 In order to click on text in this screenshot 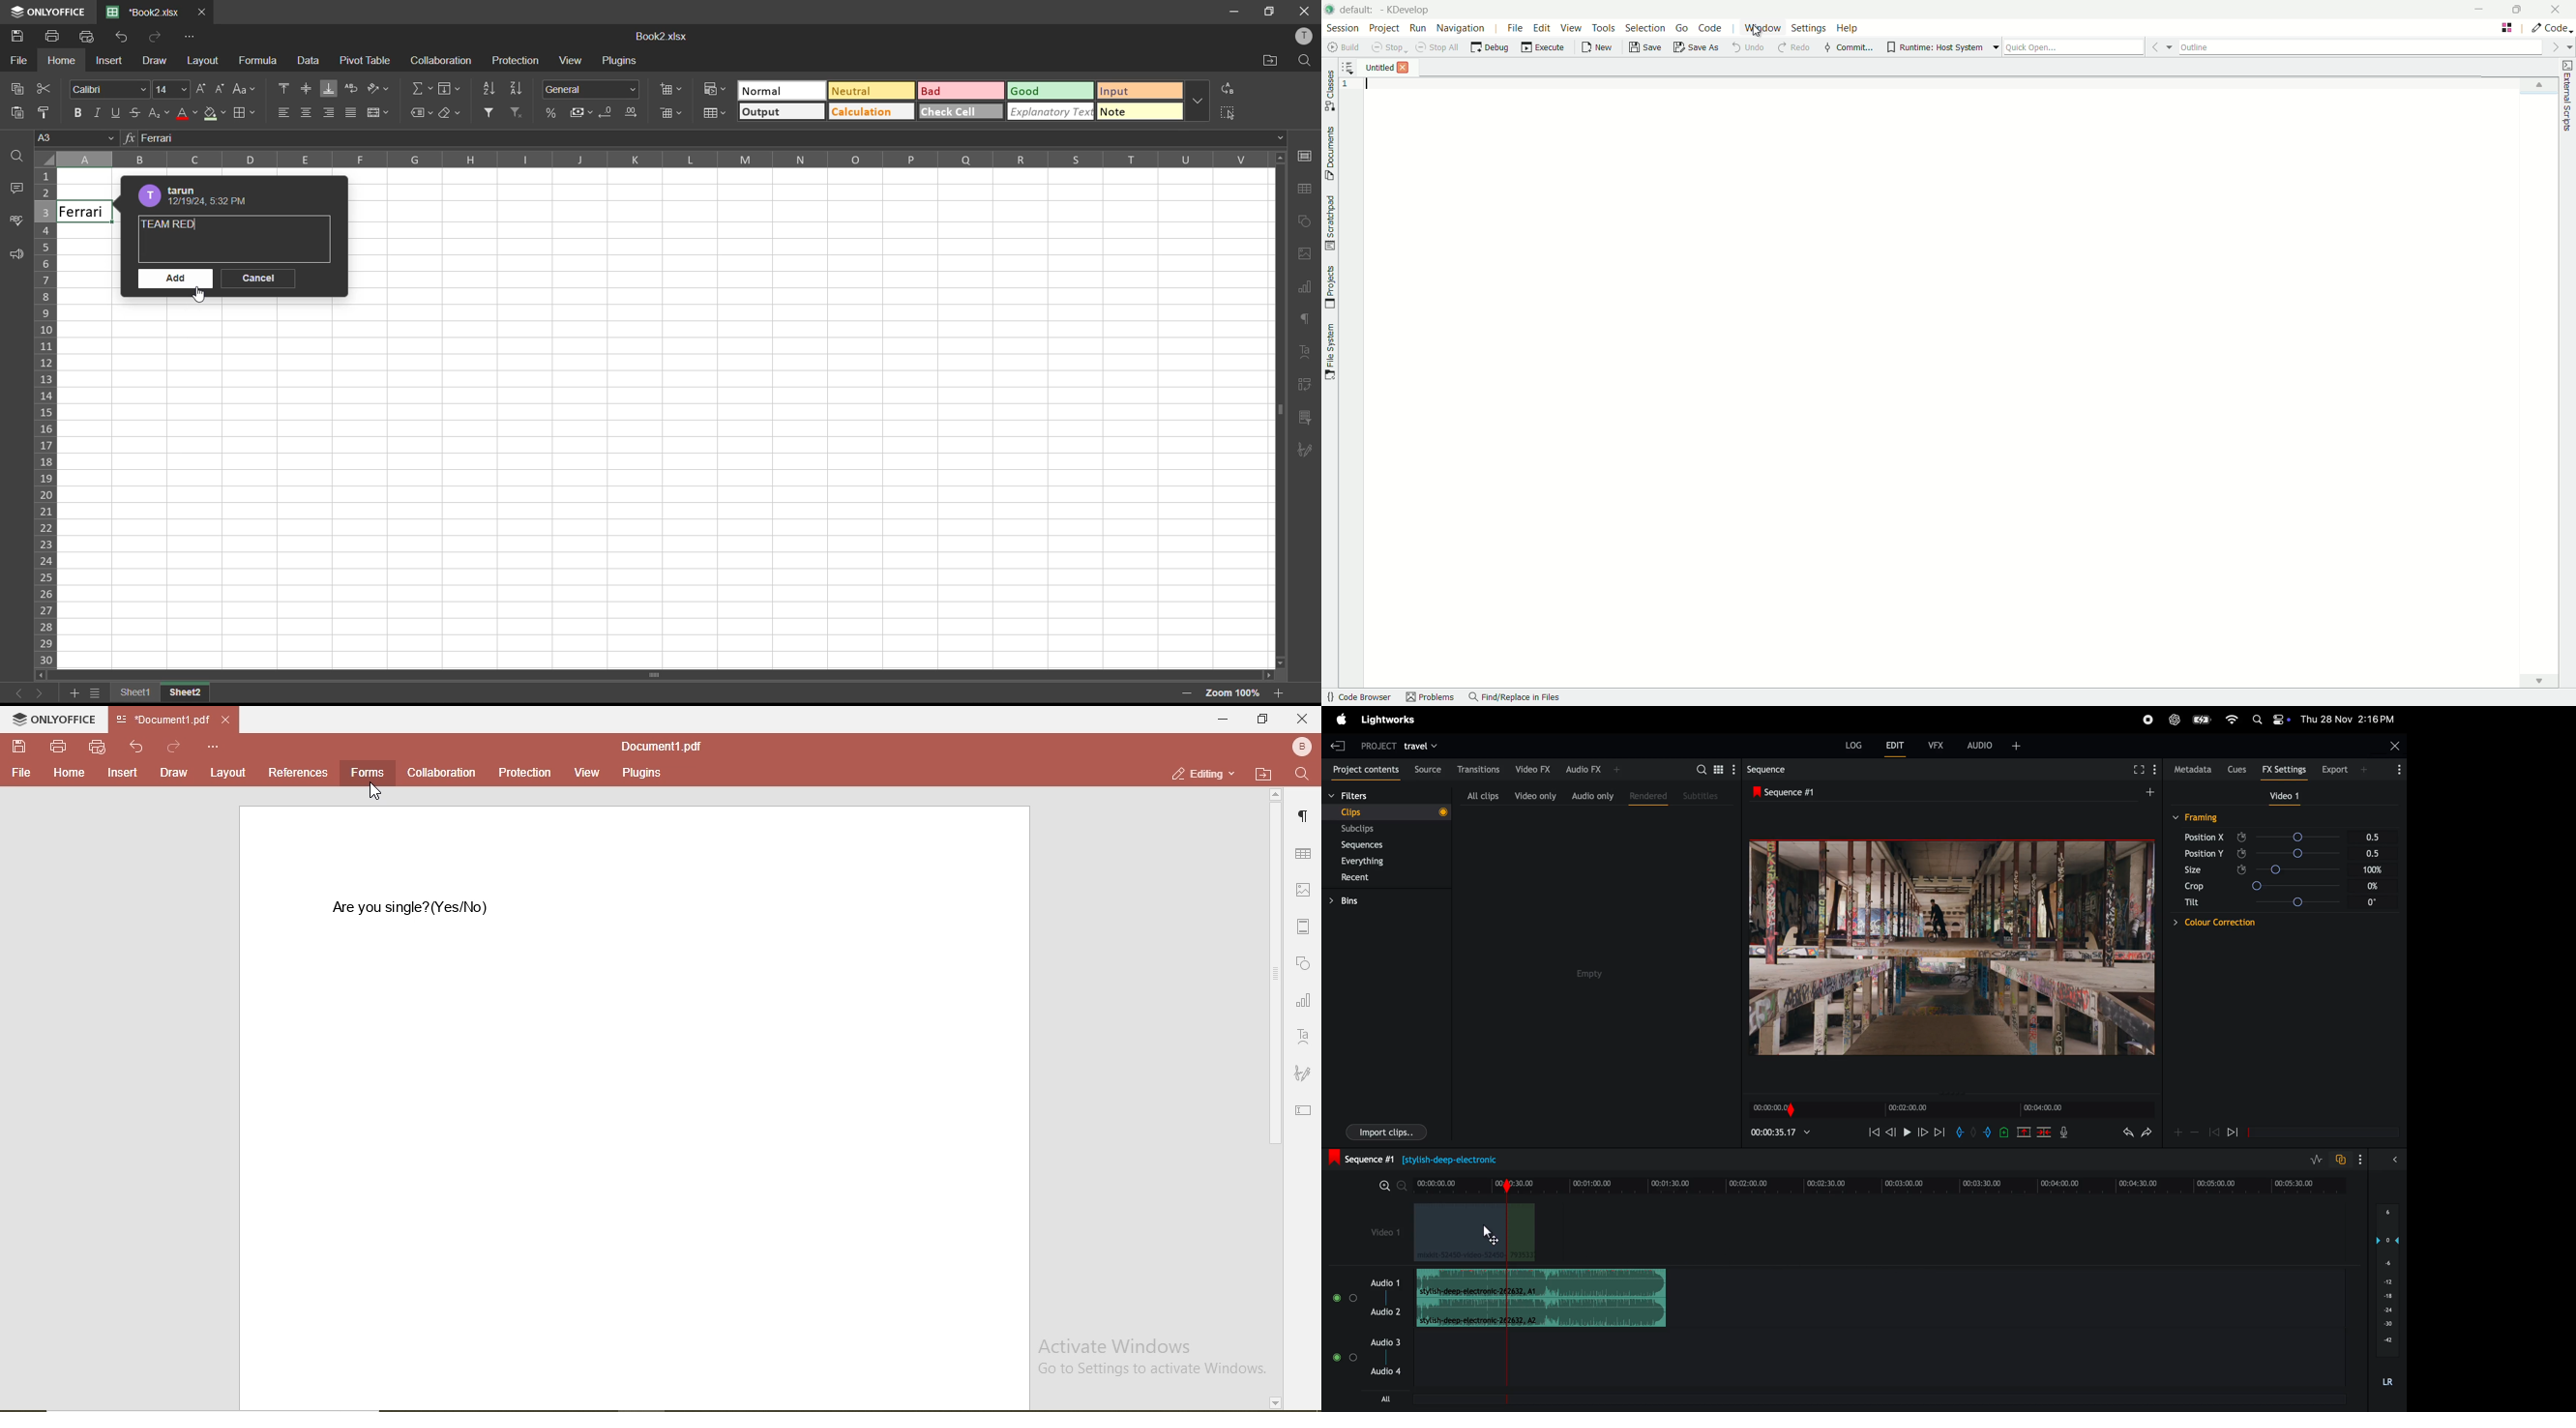, I will do `click(1304, 352)`.